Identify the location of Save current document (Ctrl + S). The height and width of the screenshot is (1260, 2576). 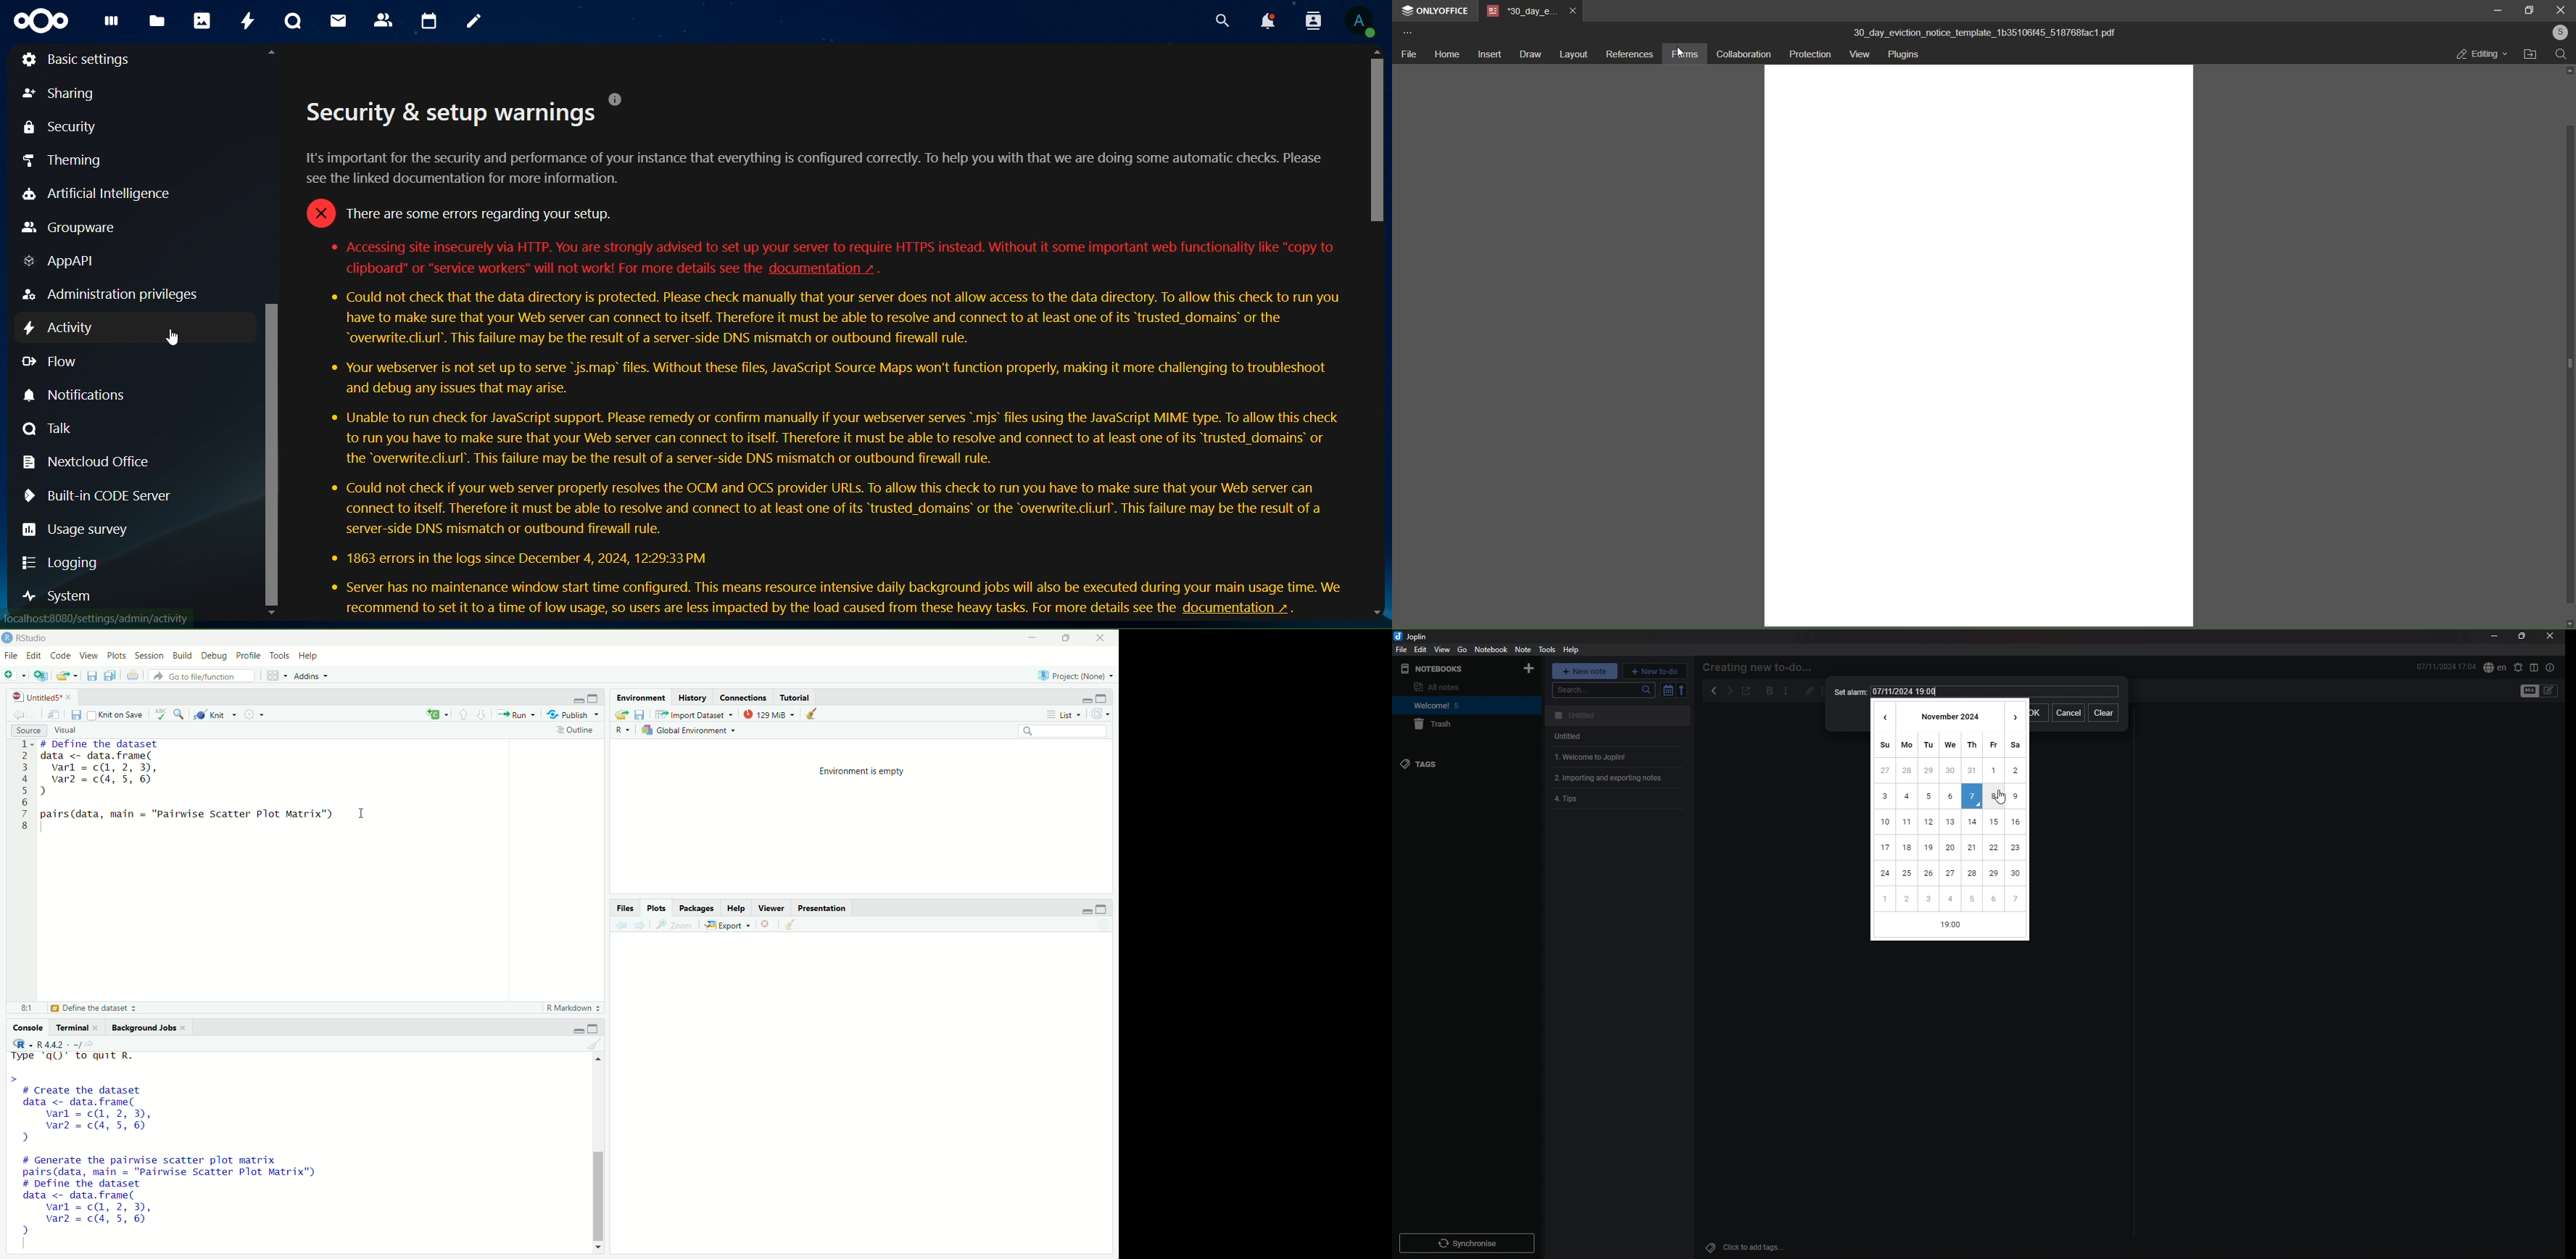
(77, 713).